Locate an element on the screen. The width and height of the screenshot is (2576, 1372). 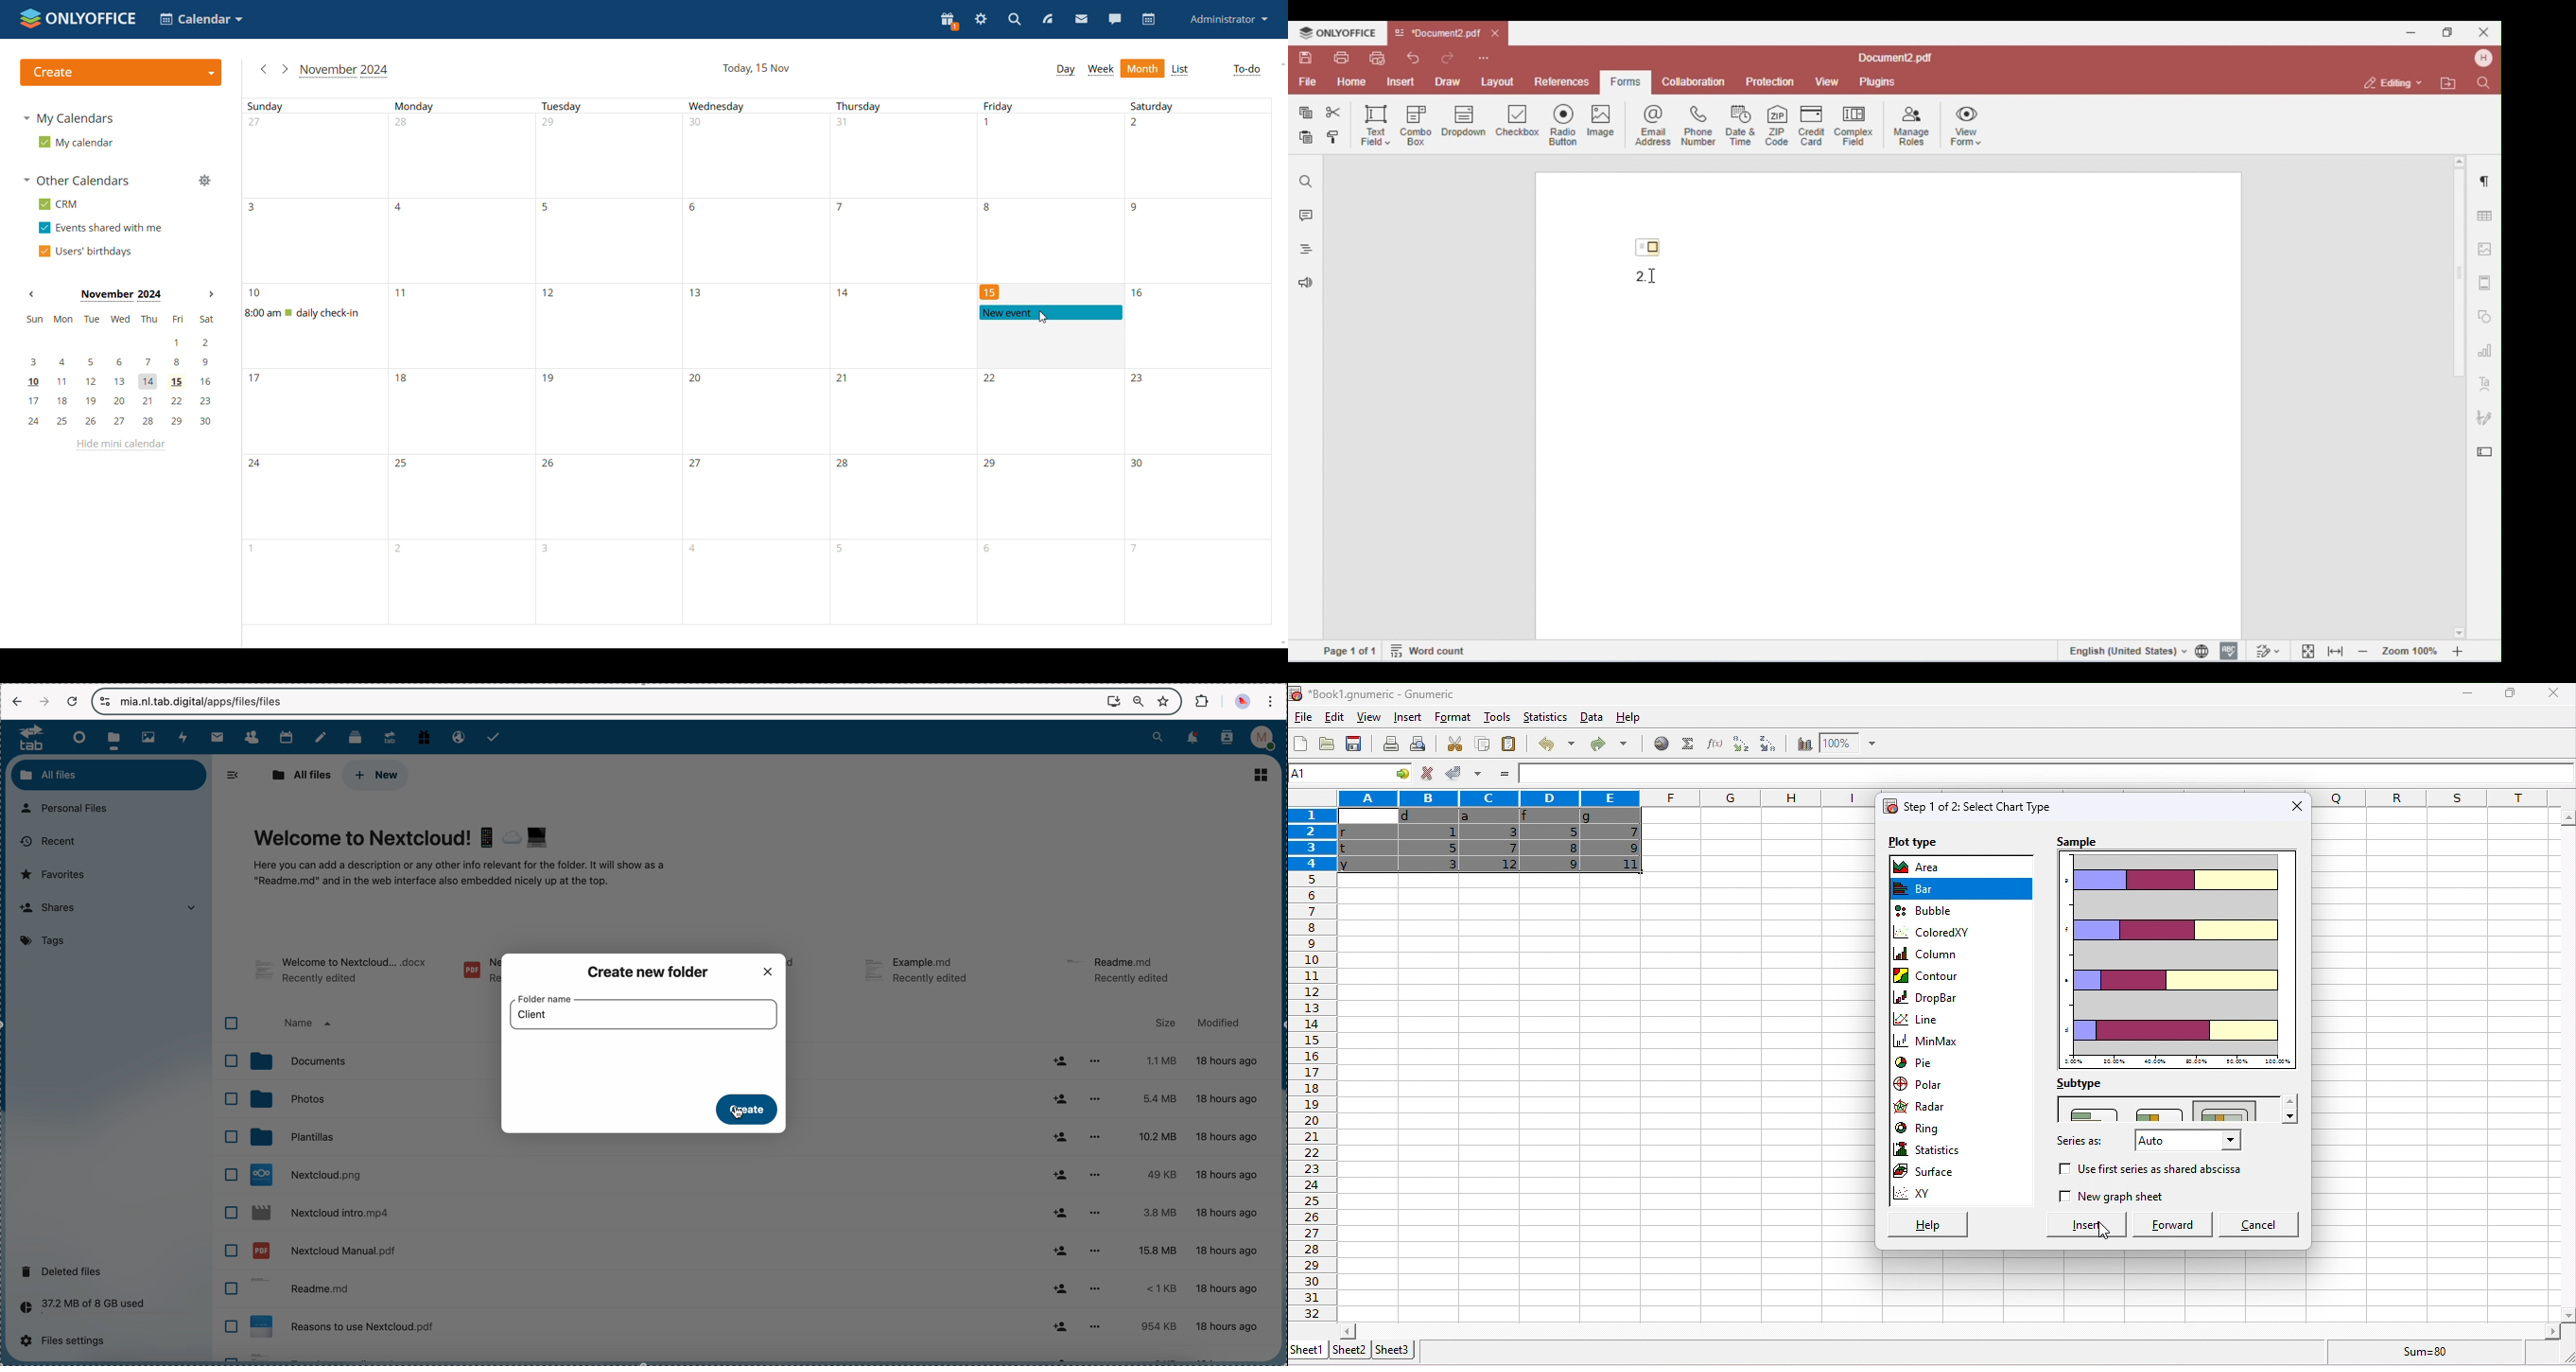
hide mini calendar is located at coordinates (120, 446).